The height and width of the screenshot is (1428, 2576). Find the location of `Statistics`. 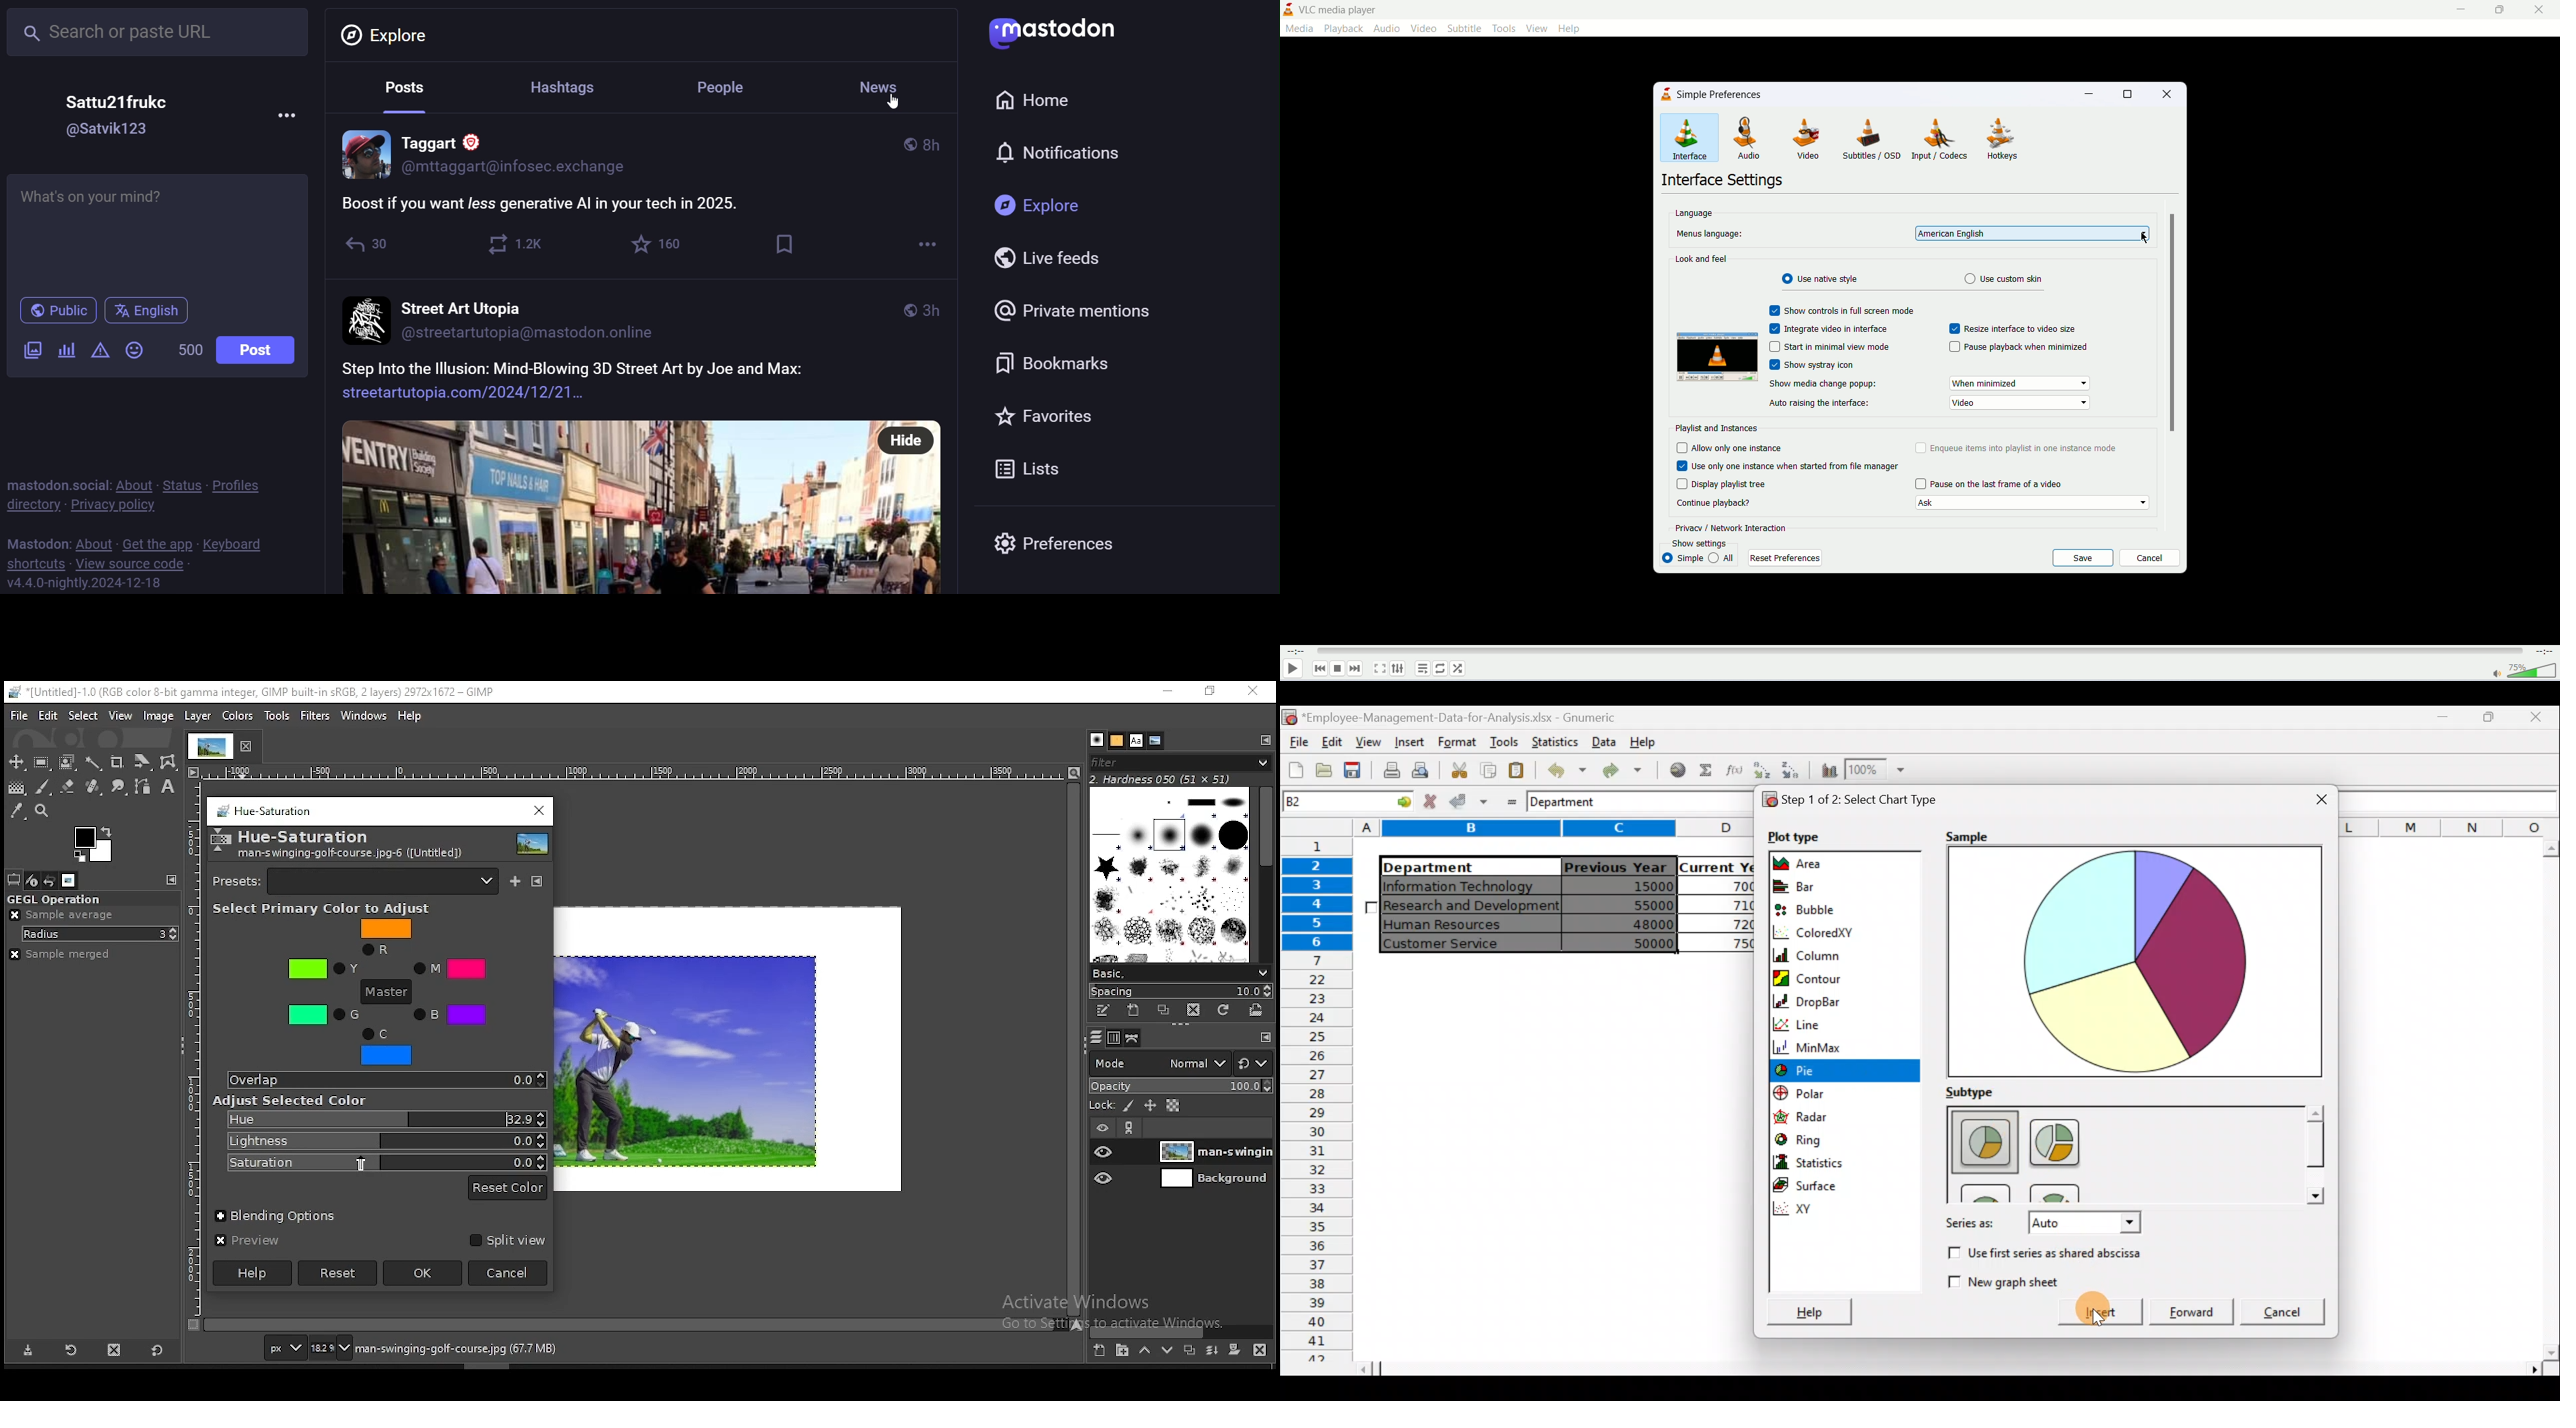

Statistics is located at coordinates (1833, 1162).